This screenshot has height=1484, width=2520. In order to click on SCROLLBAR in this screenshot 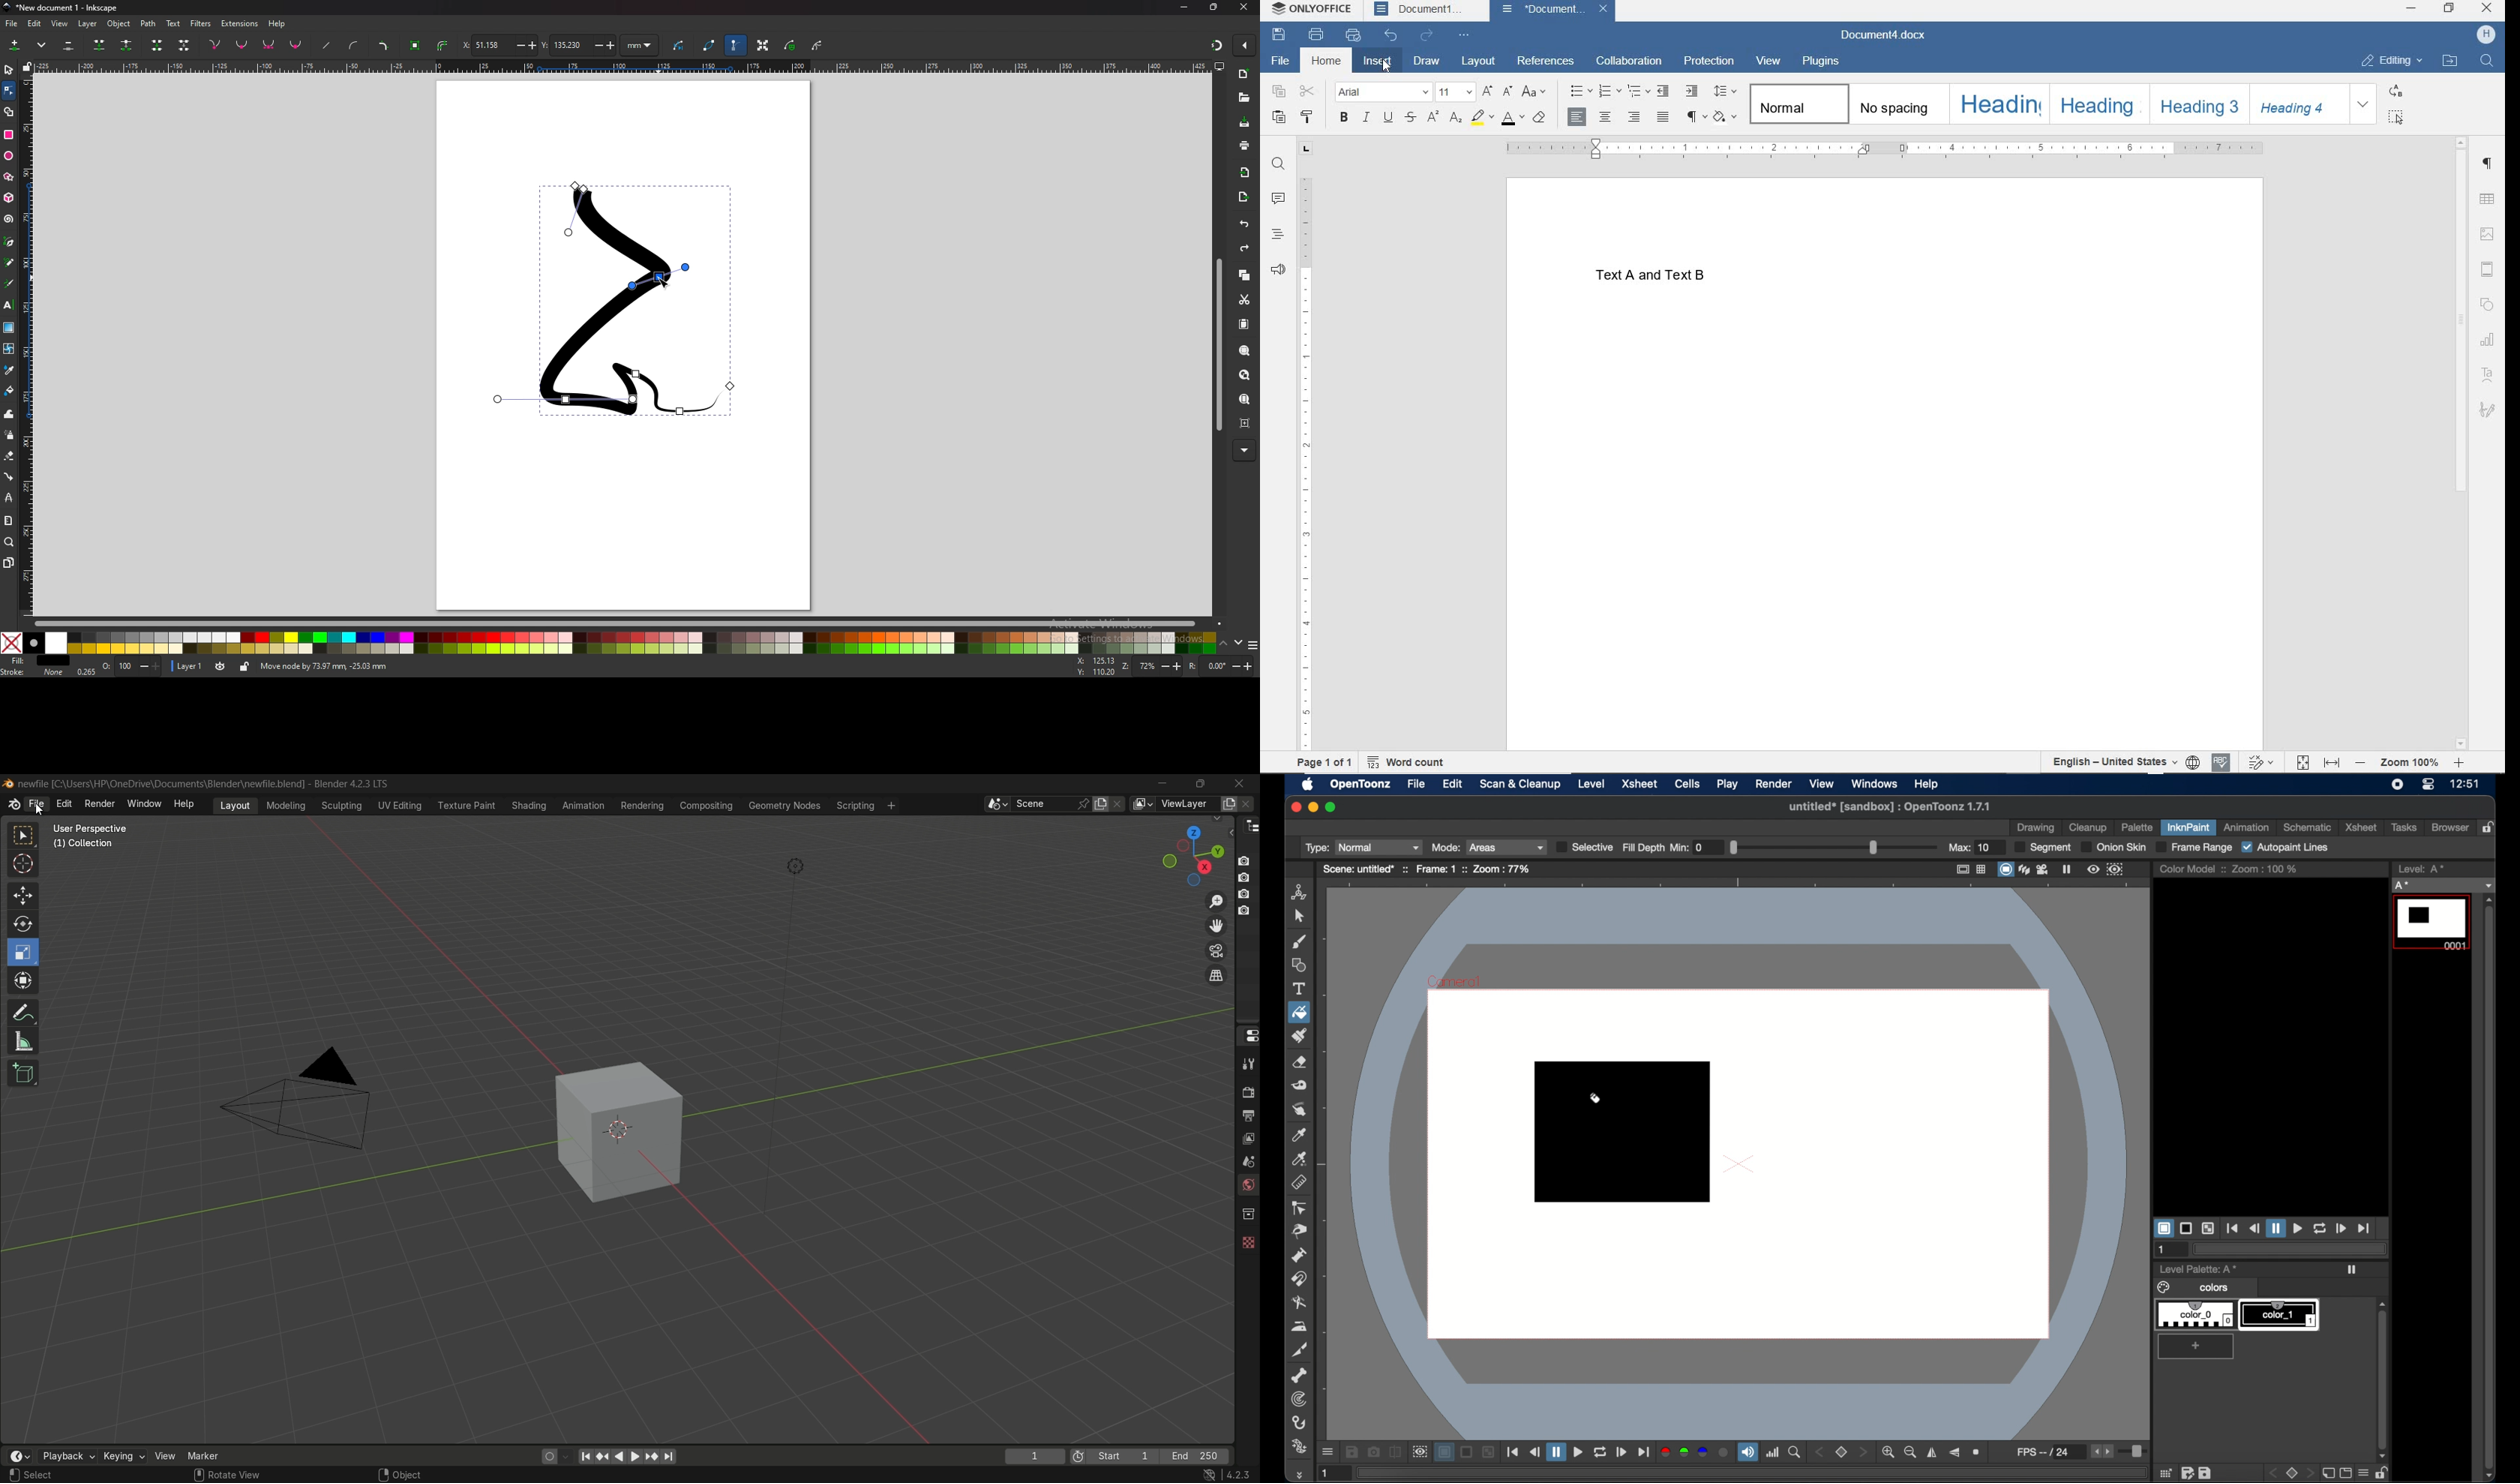, I will do `click(2459, 441)`.